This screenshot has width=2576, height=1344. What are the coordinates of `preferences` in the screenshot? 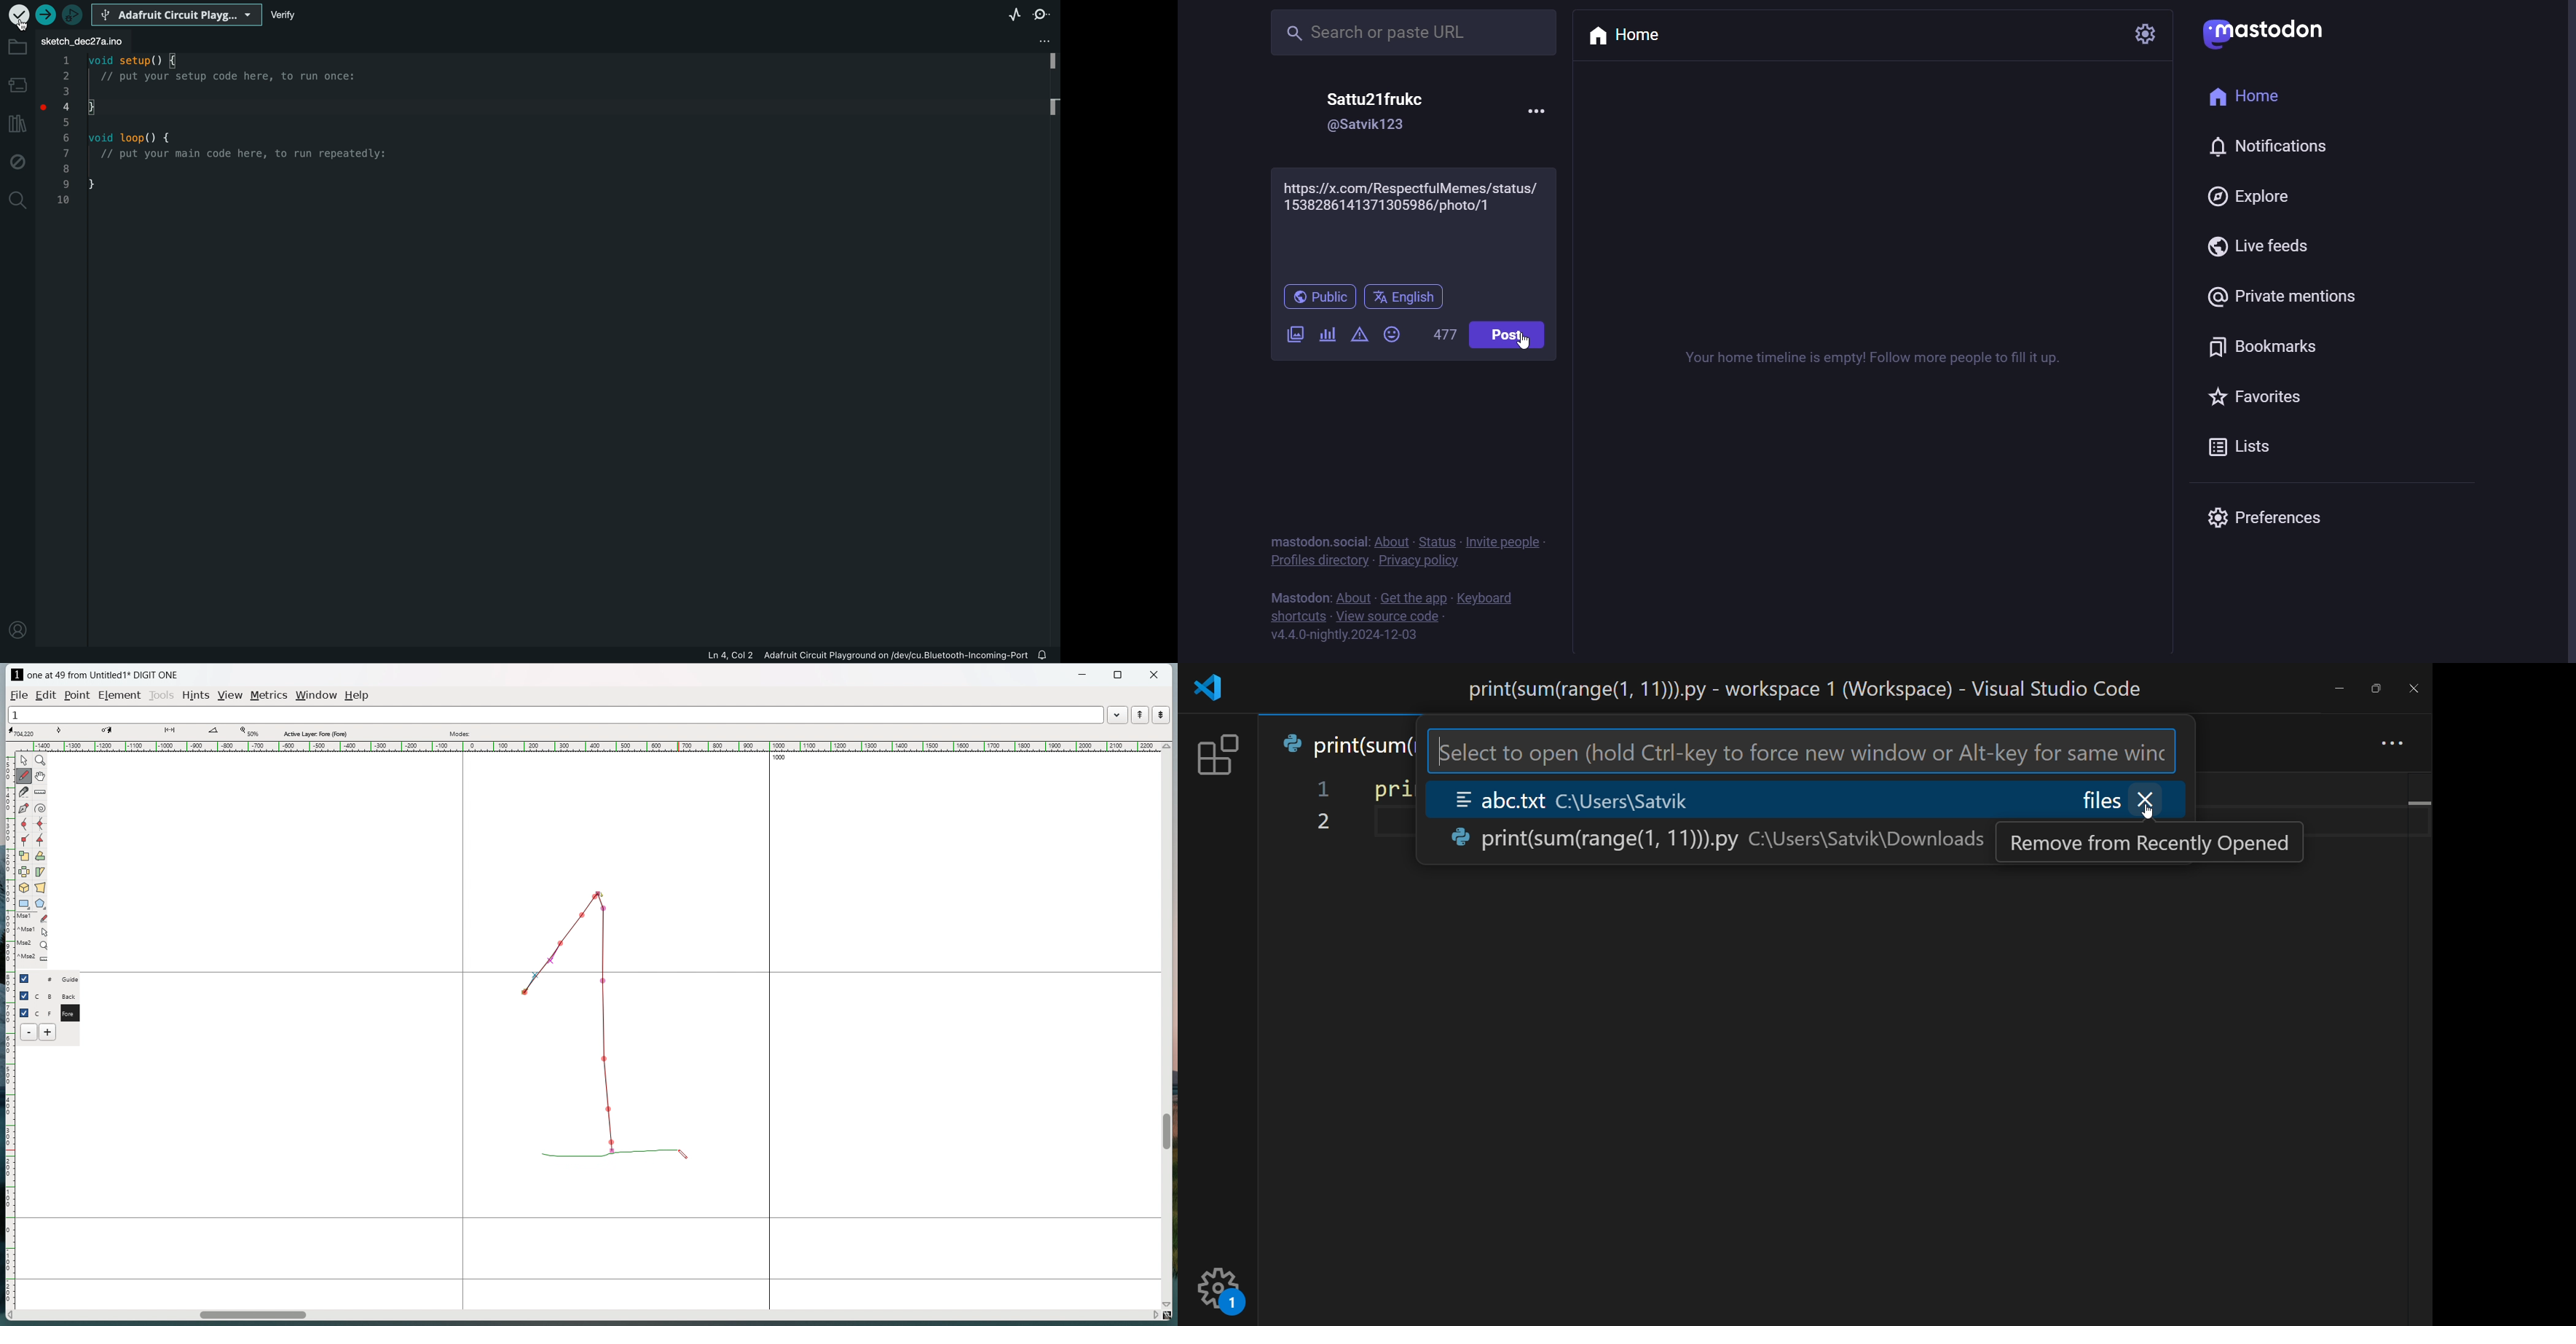 It's located at (2269, 518).